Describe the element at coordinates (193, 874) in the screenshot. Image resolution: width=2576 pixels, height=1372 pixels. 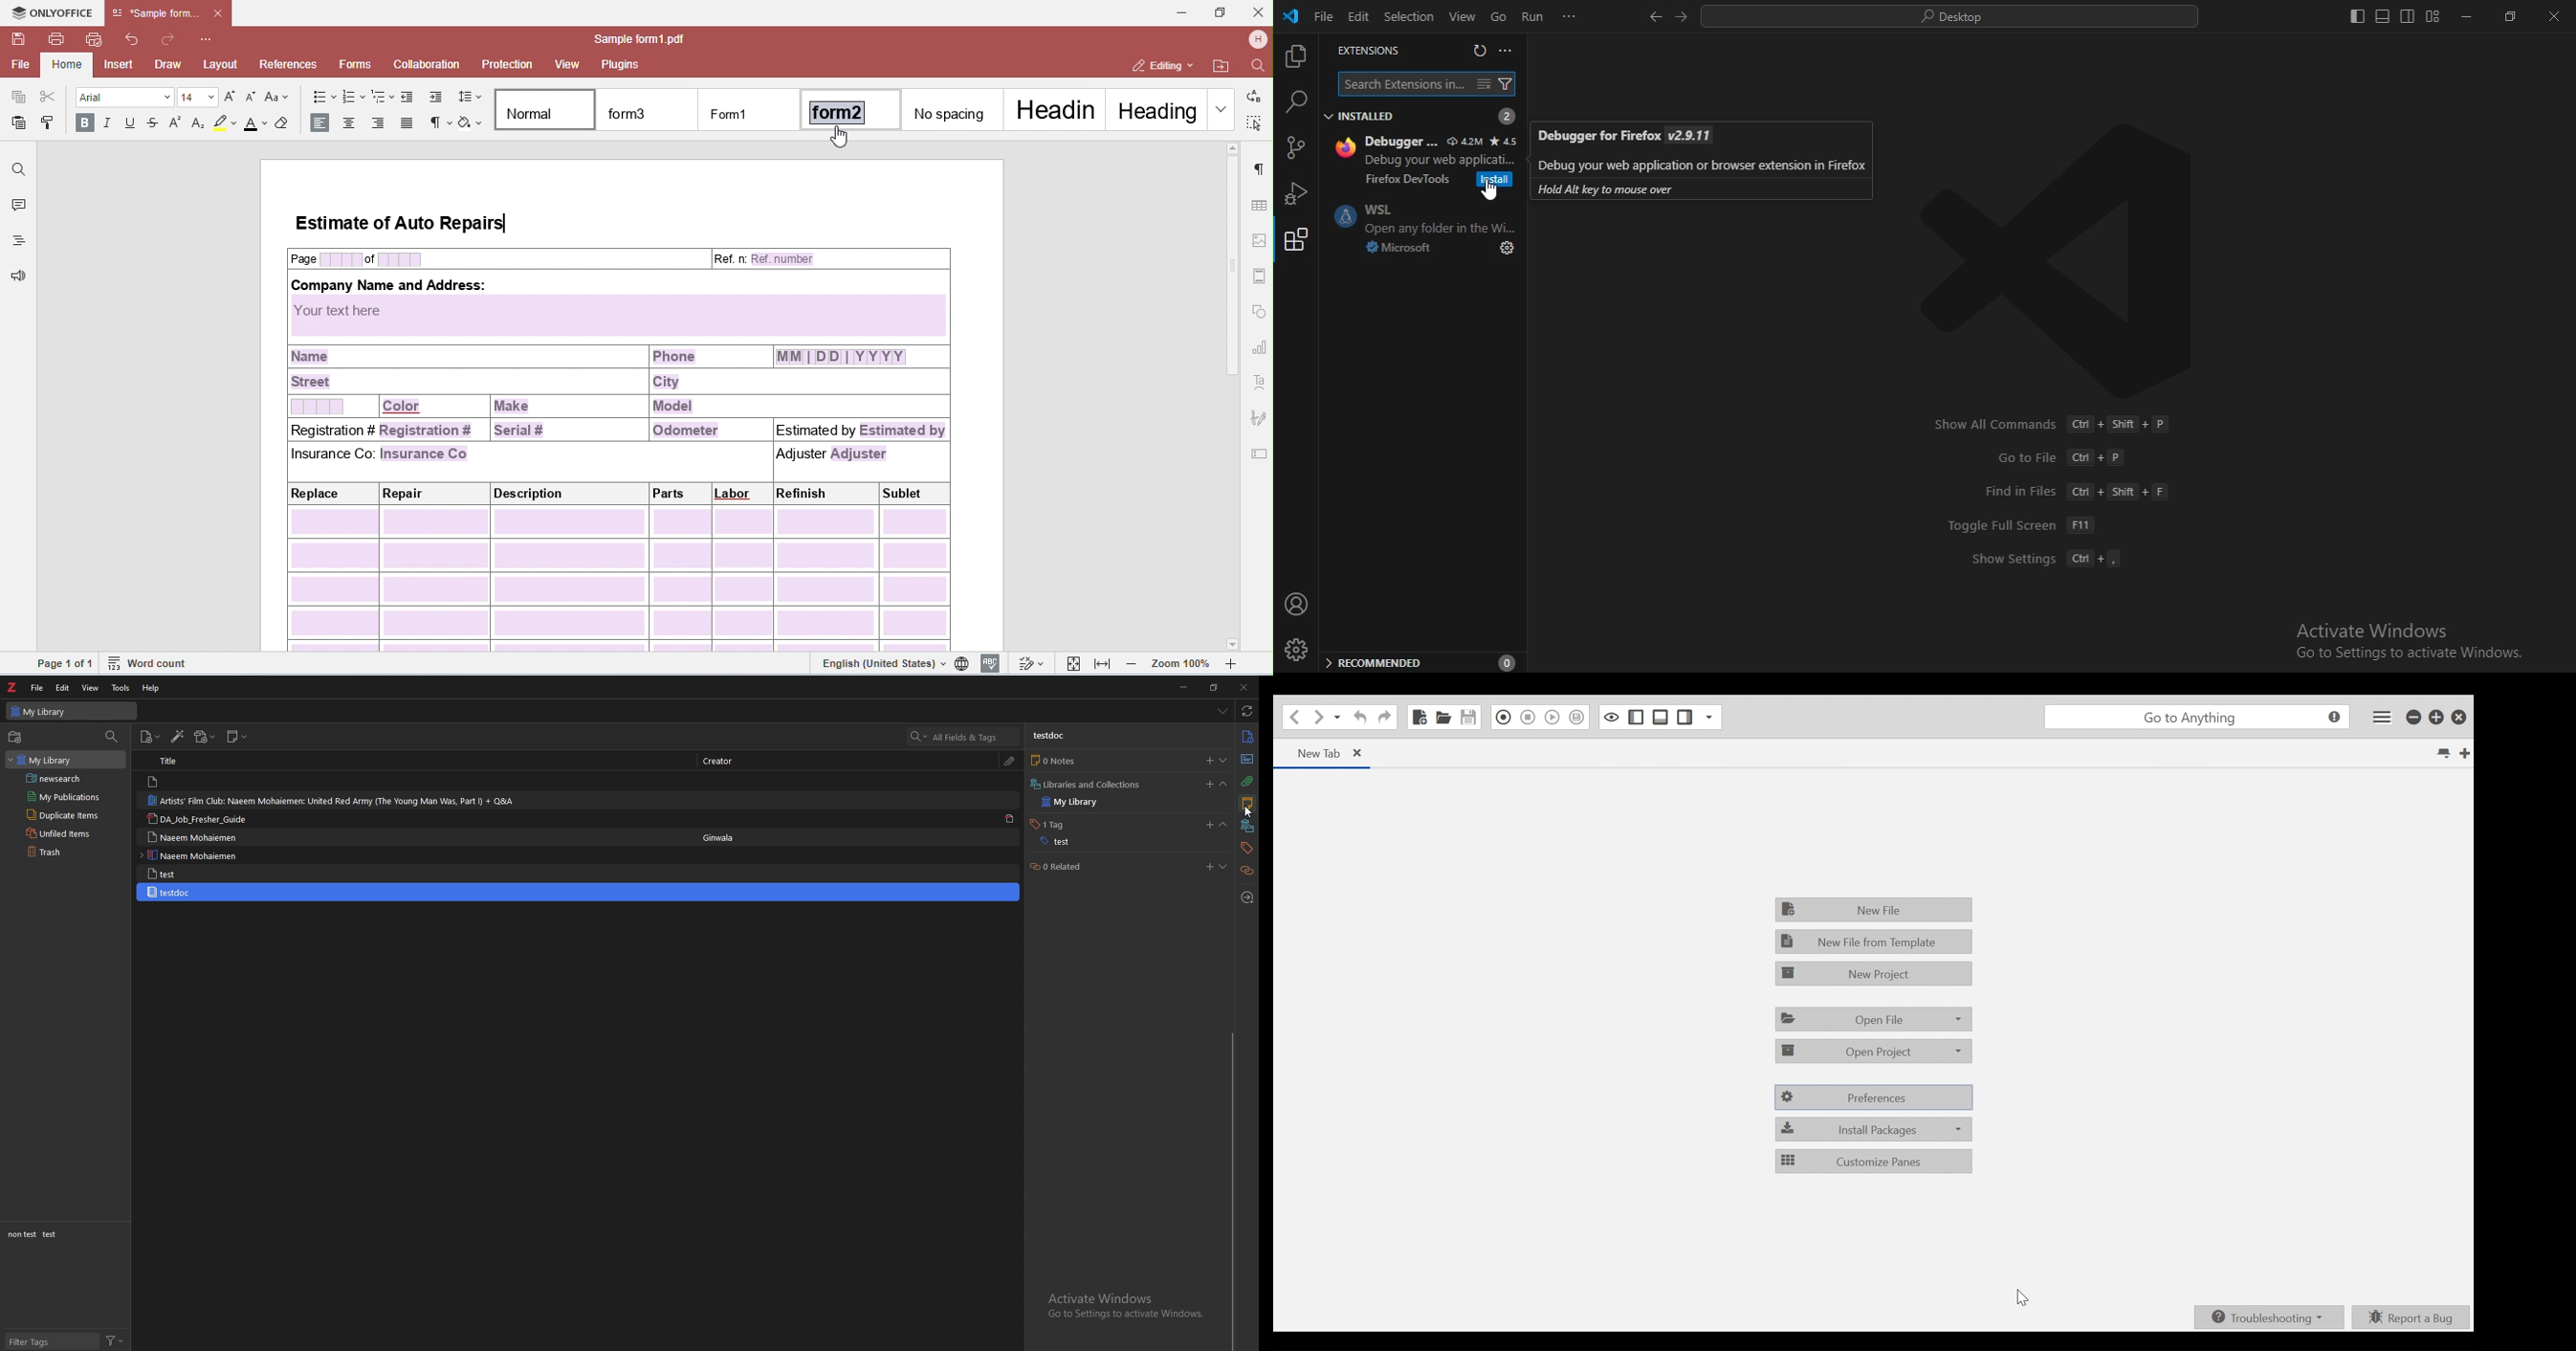
I see `test` at that location.